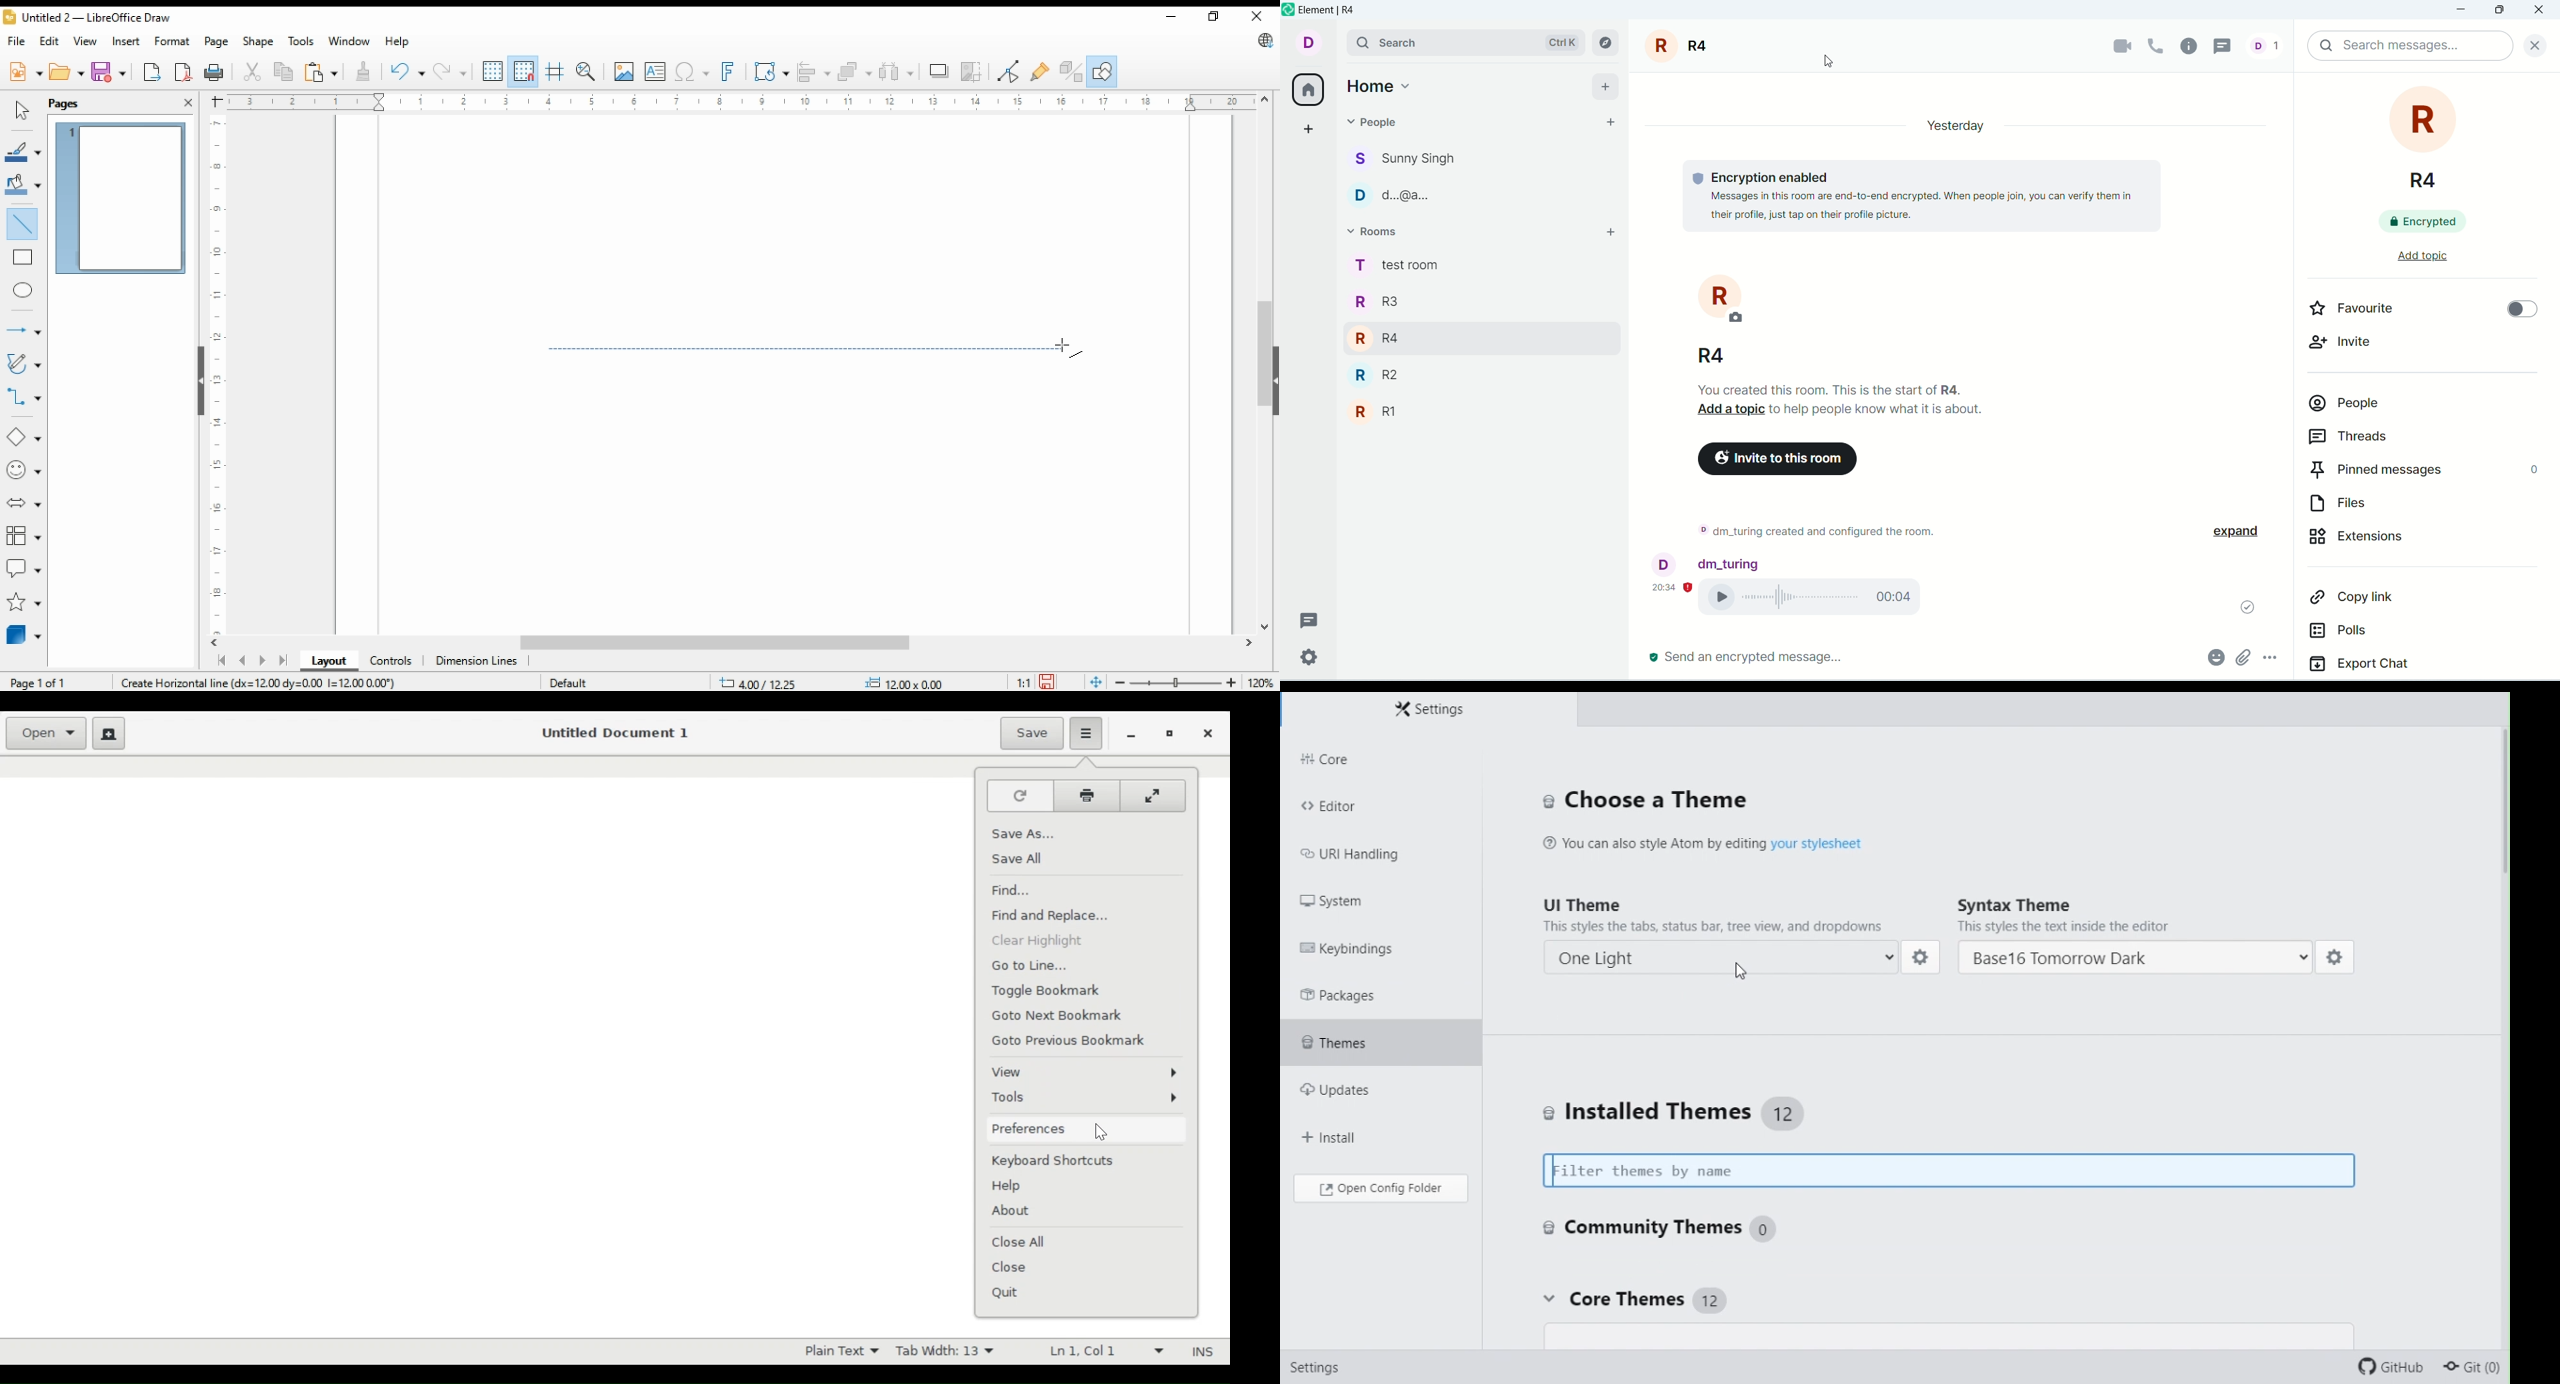 Image resolution: width=2576 pixels, height=1400 pixels. I want to click on close pane, so click(189, 102).